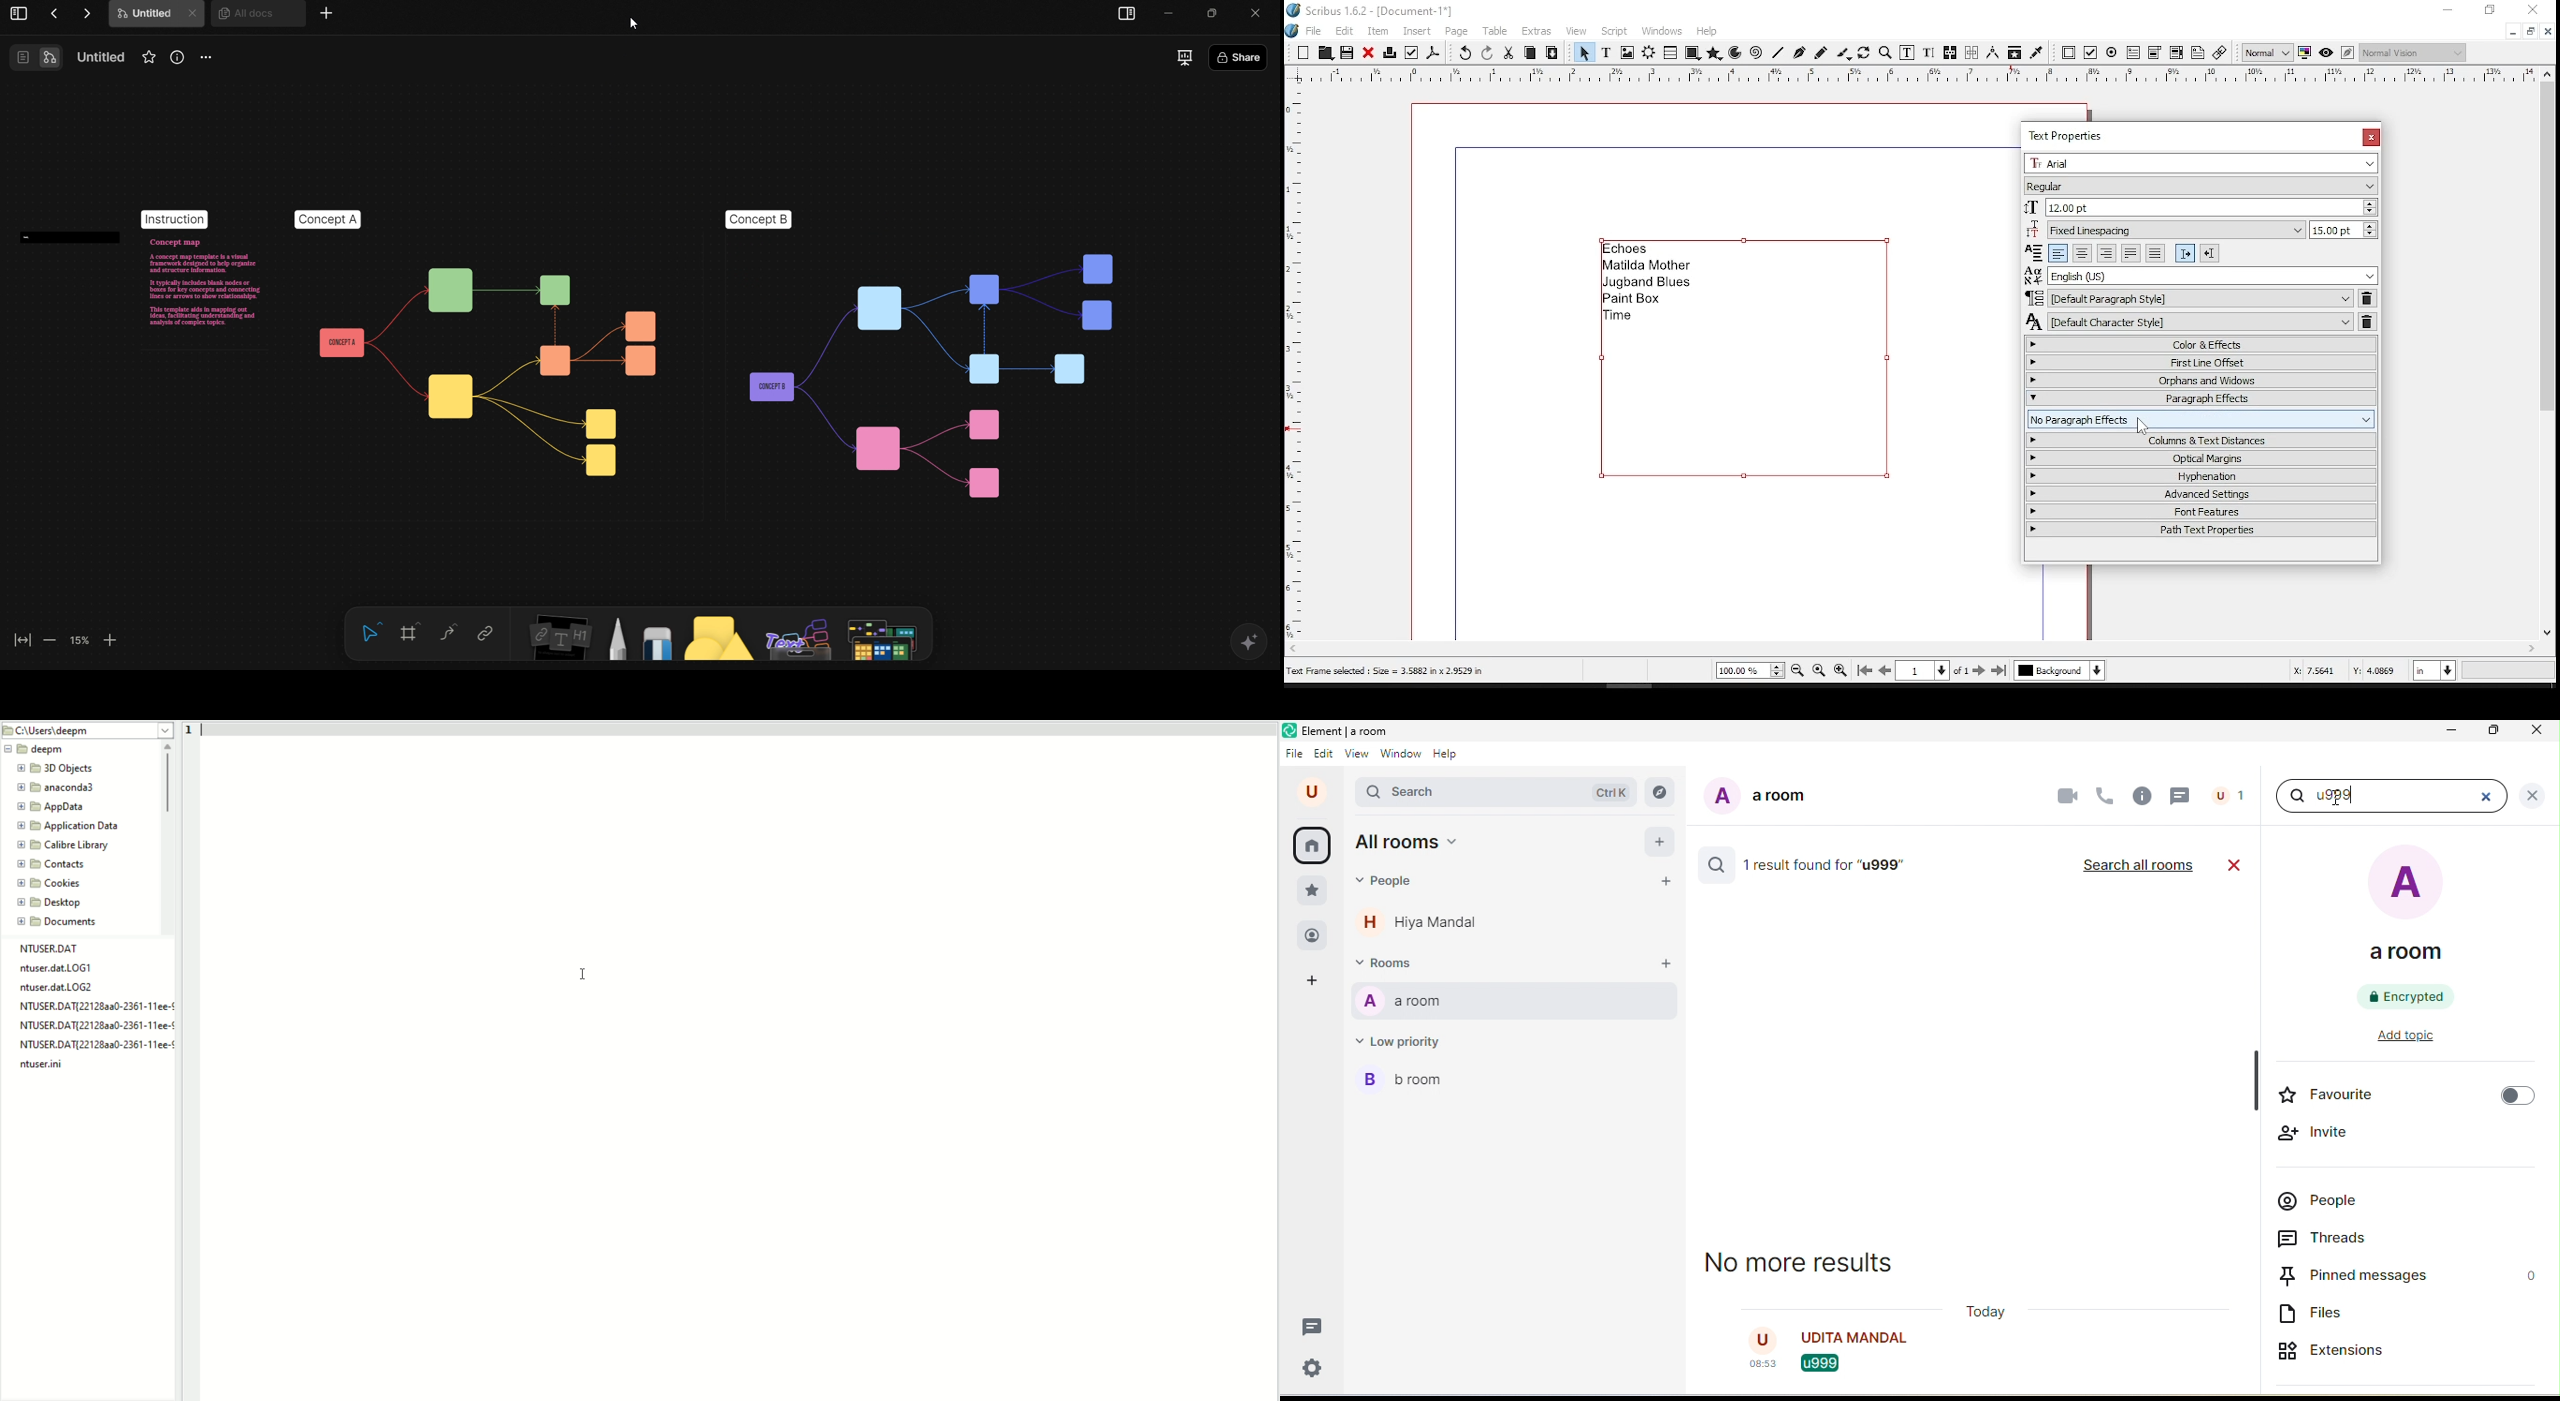 Image resolution: width=2576 pixels, height=1428 pixels. I want to click on file name, so click(43, 1065).